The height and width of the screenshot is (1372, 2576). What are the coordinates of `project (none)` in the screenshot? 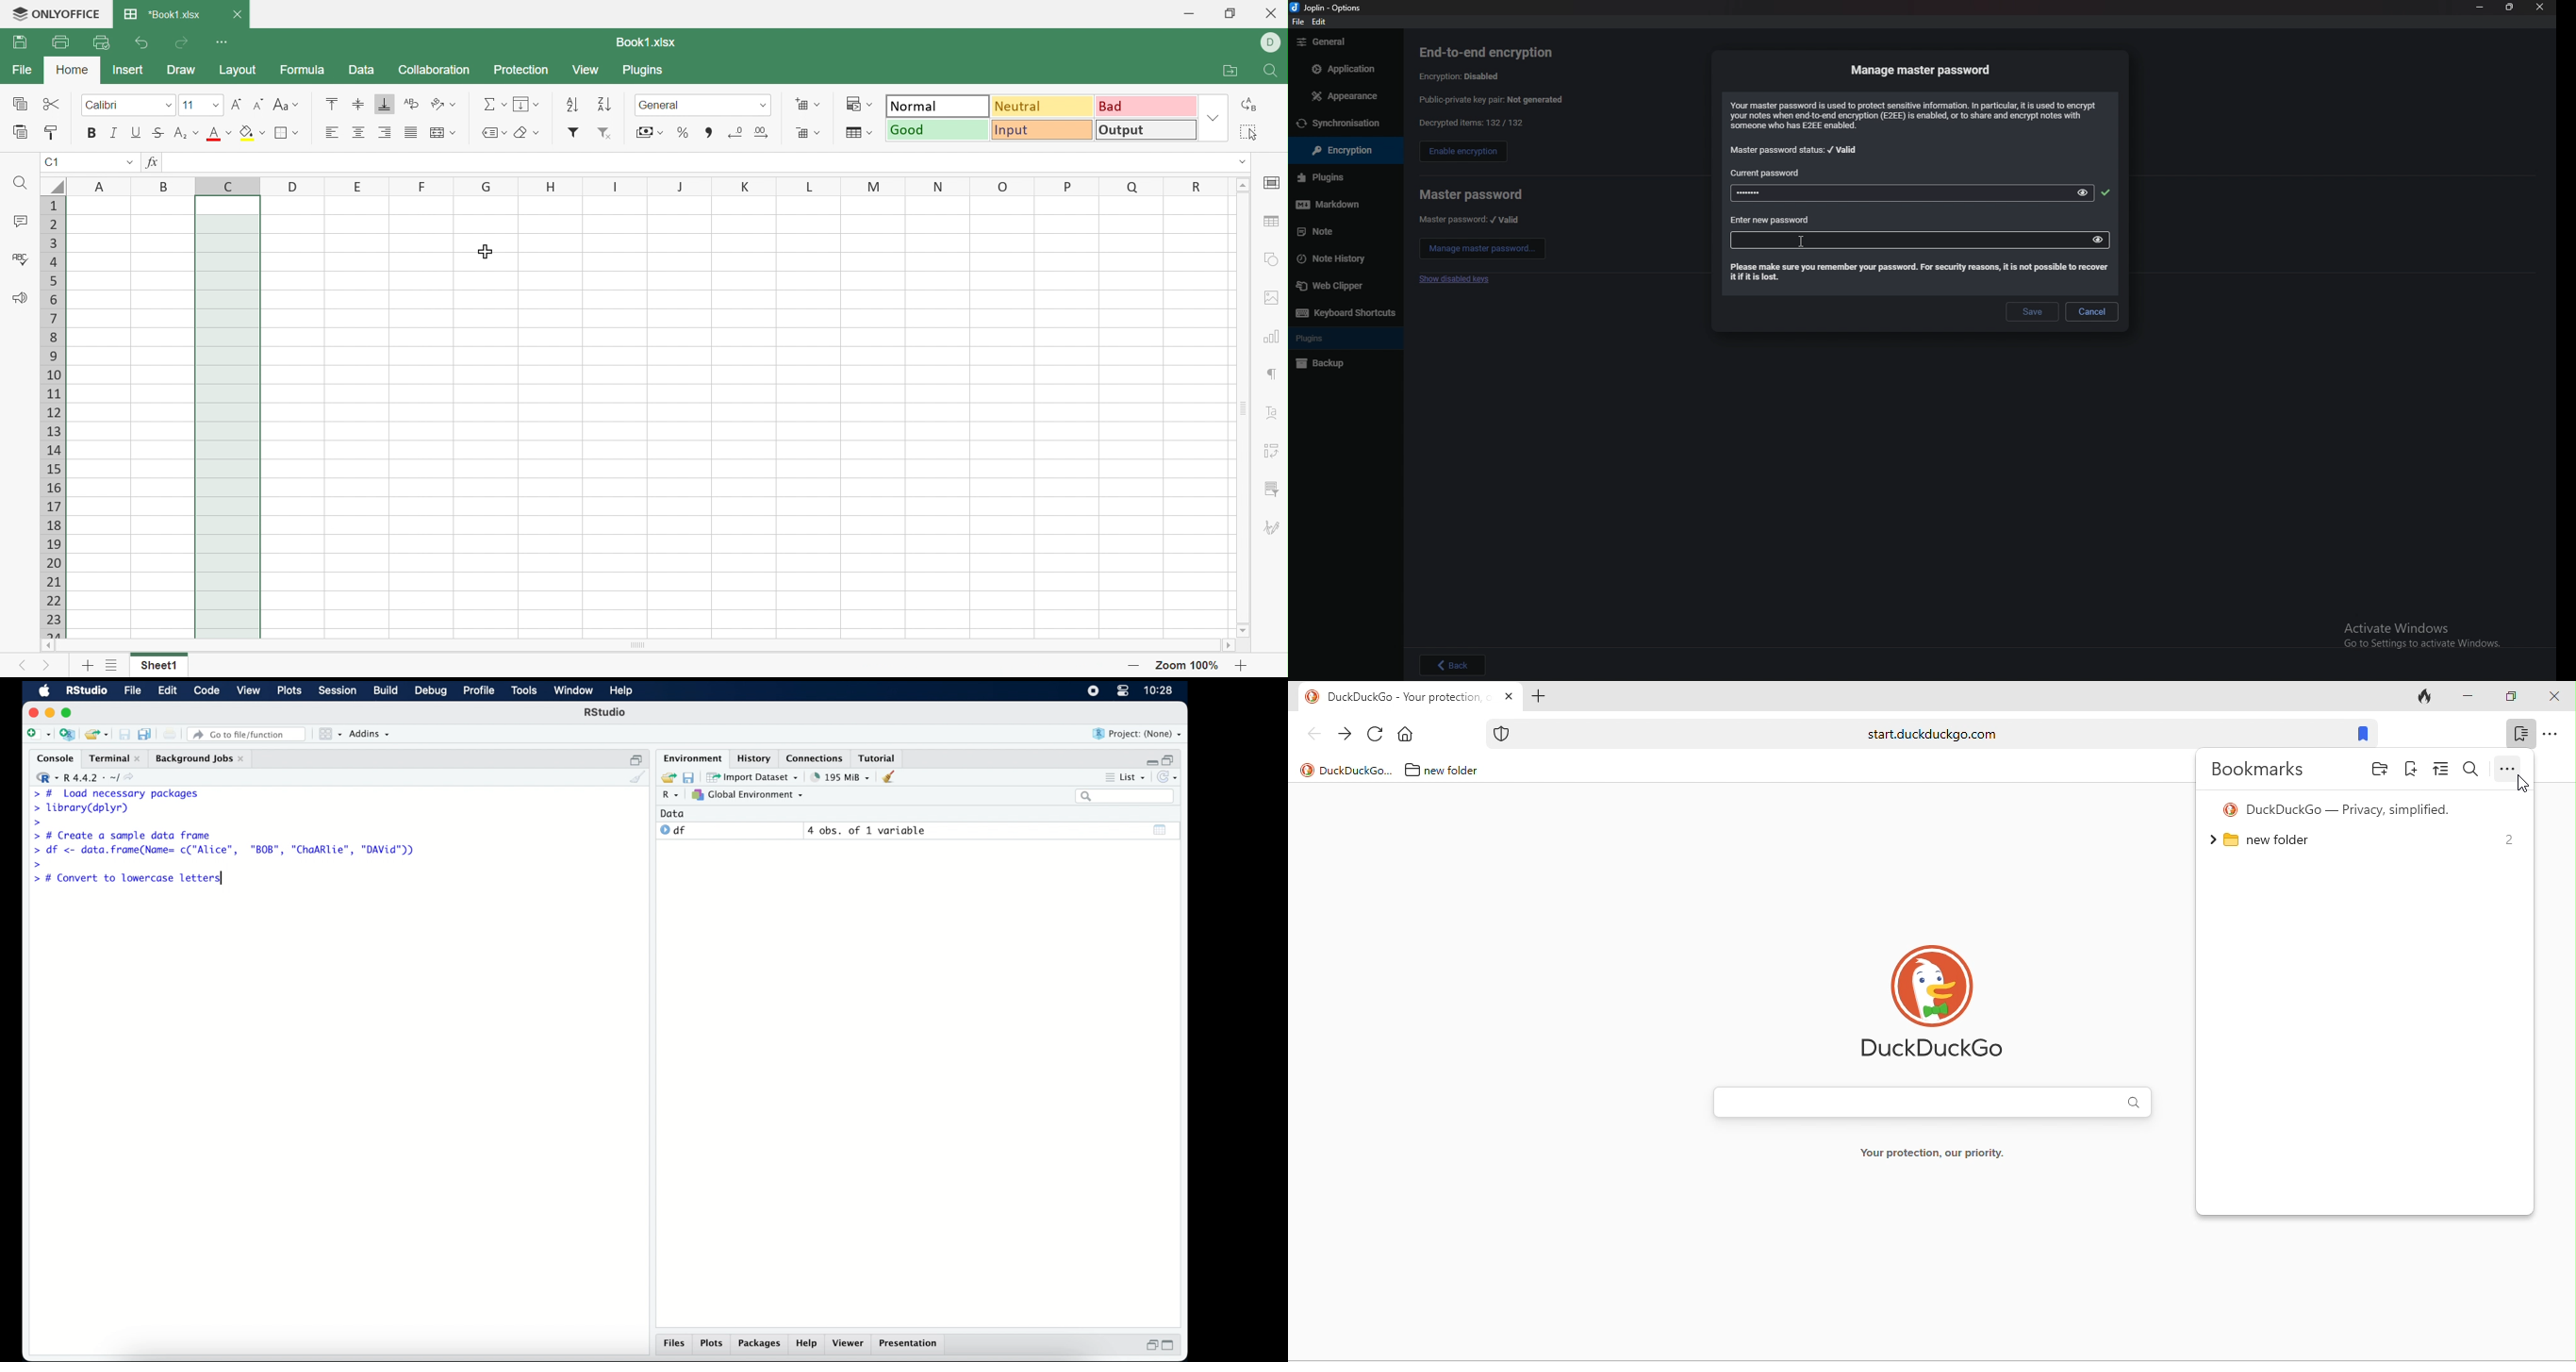 It's located at (1138, 734).